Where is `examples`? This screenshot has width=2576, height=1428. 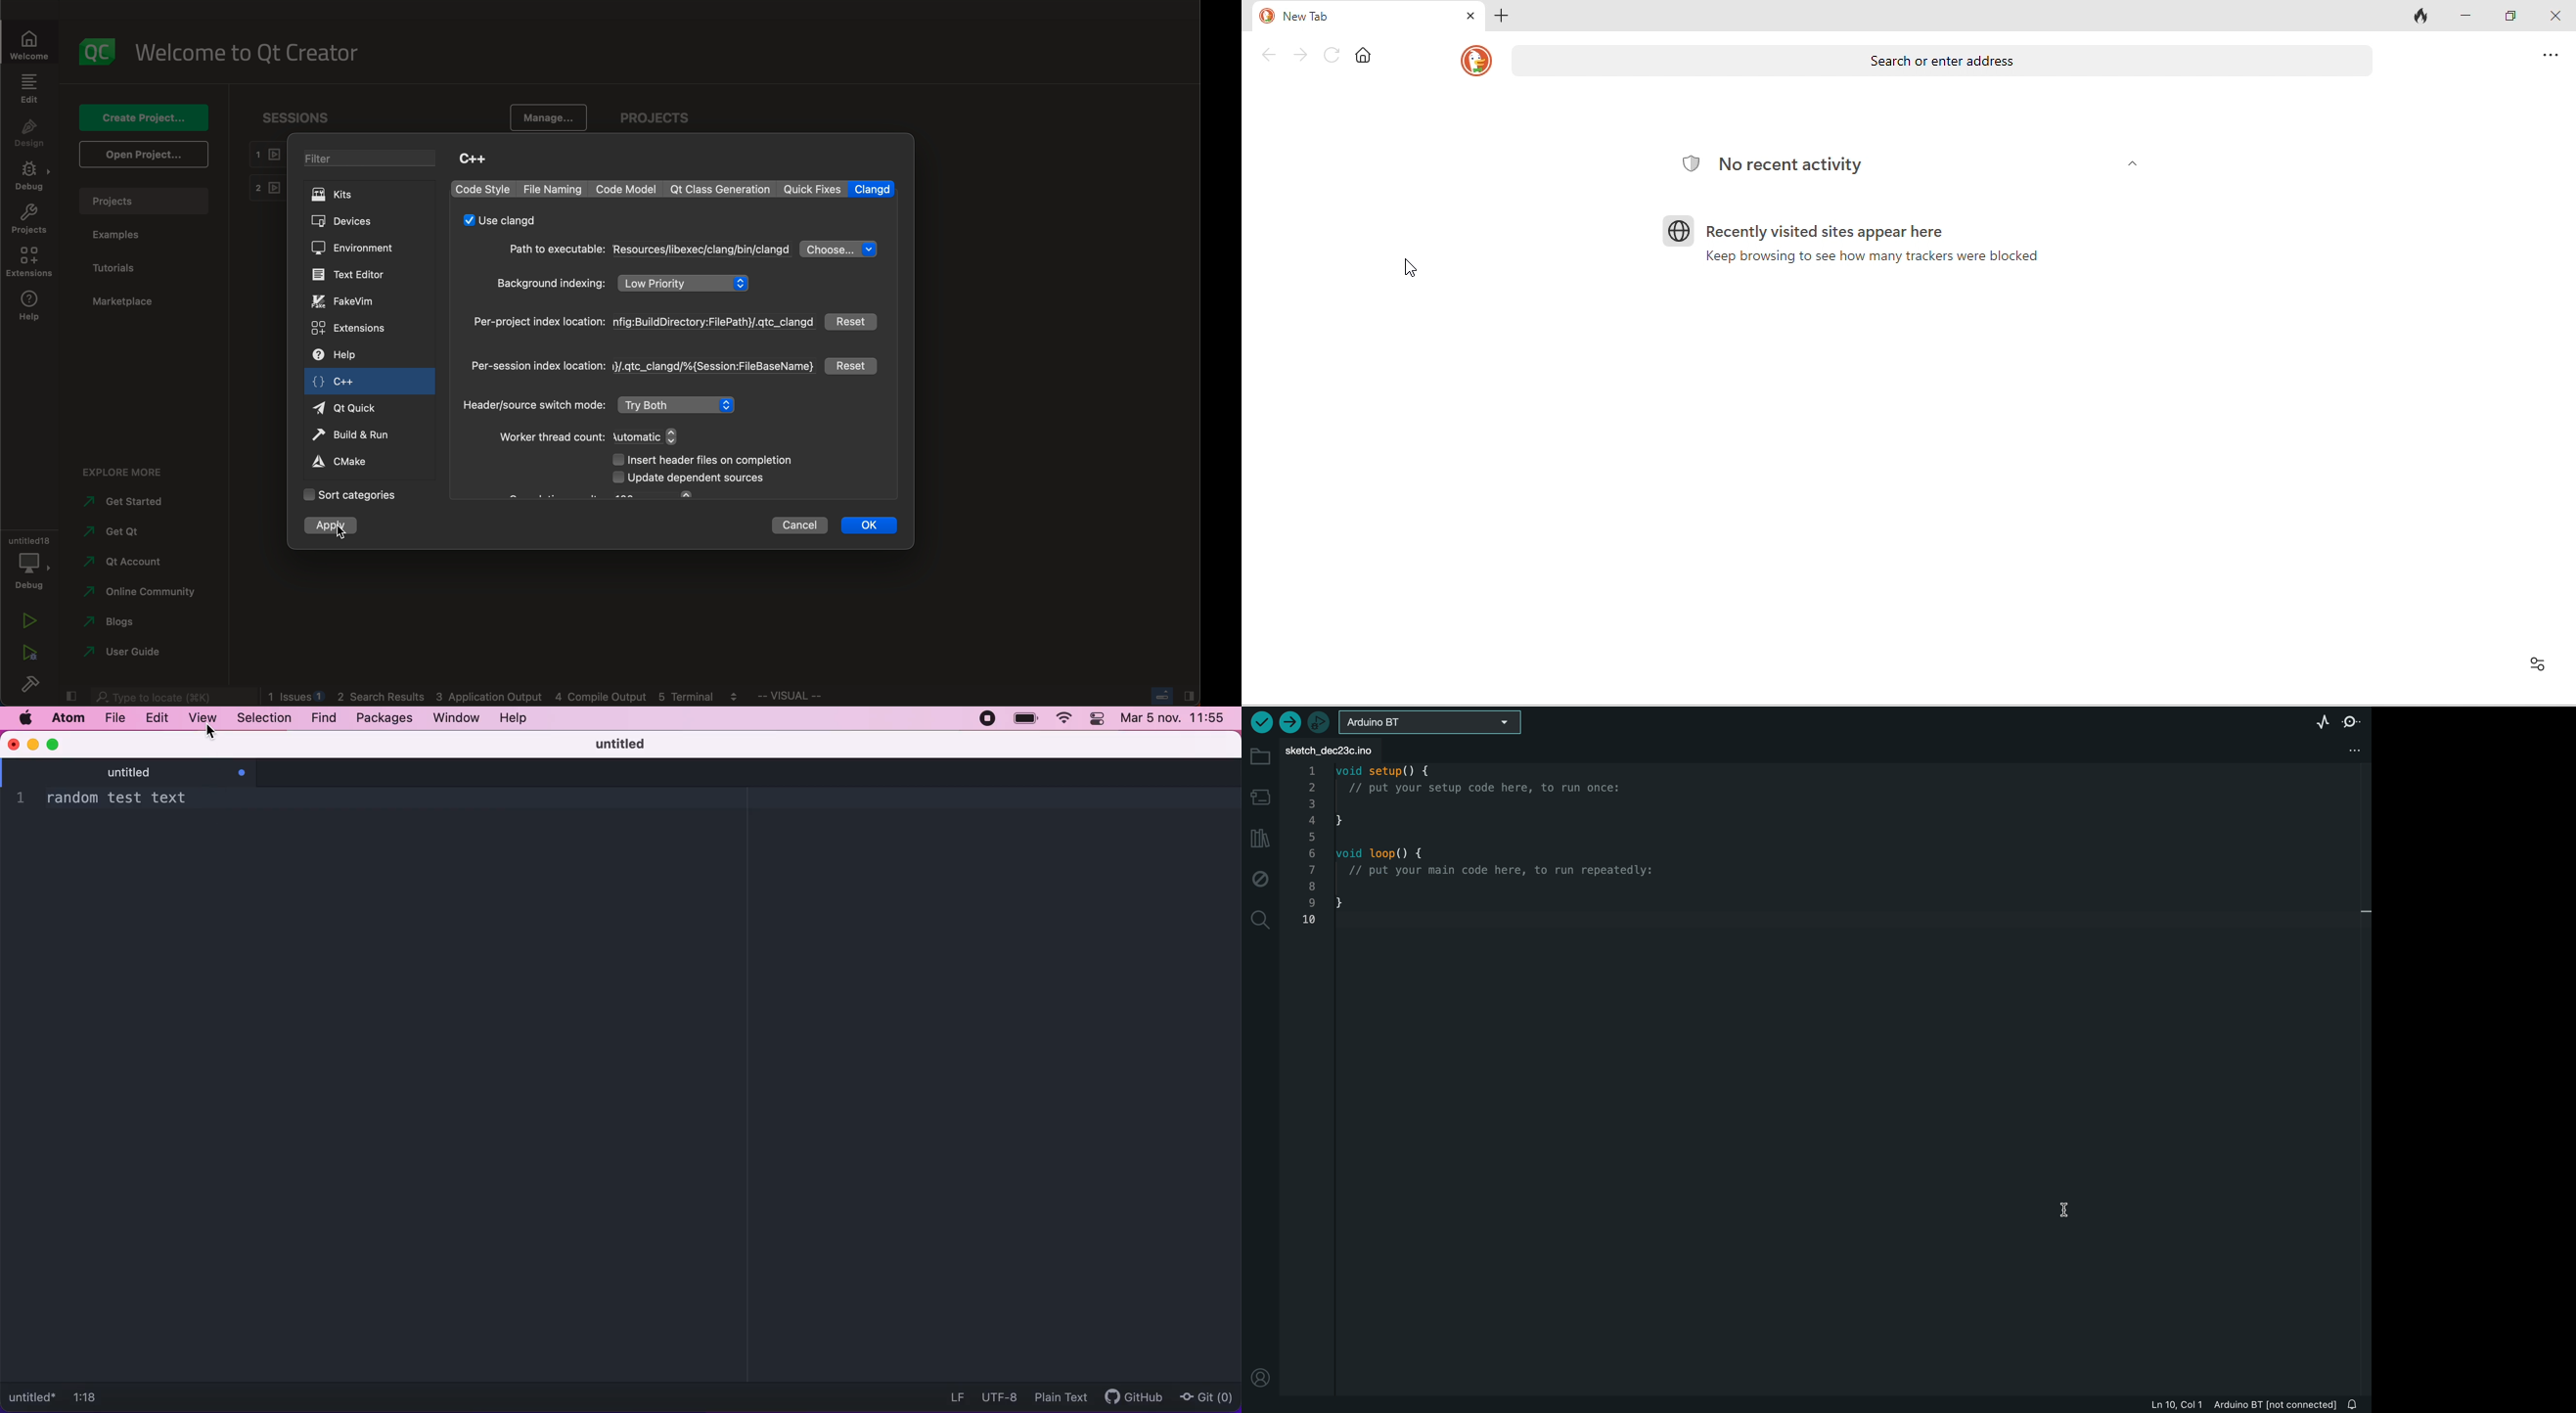 examples is located at coordinates (133, 232).